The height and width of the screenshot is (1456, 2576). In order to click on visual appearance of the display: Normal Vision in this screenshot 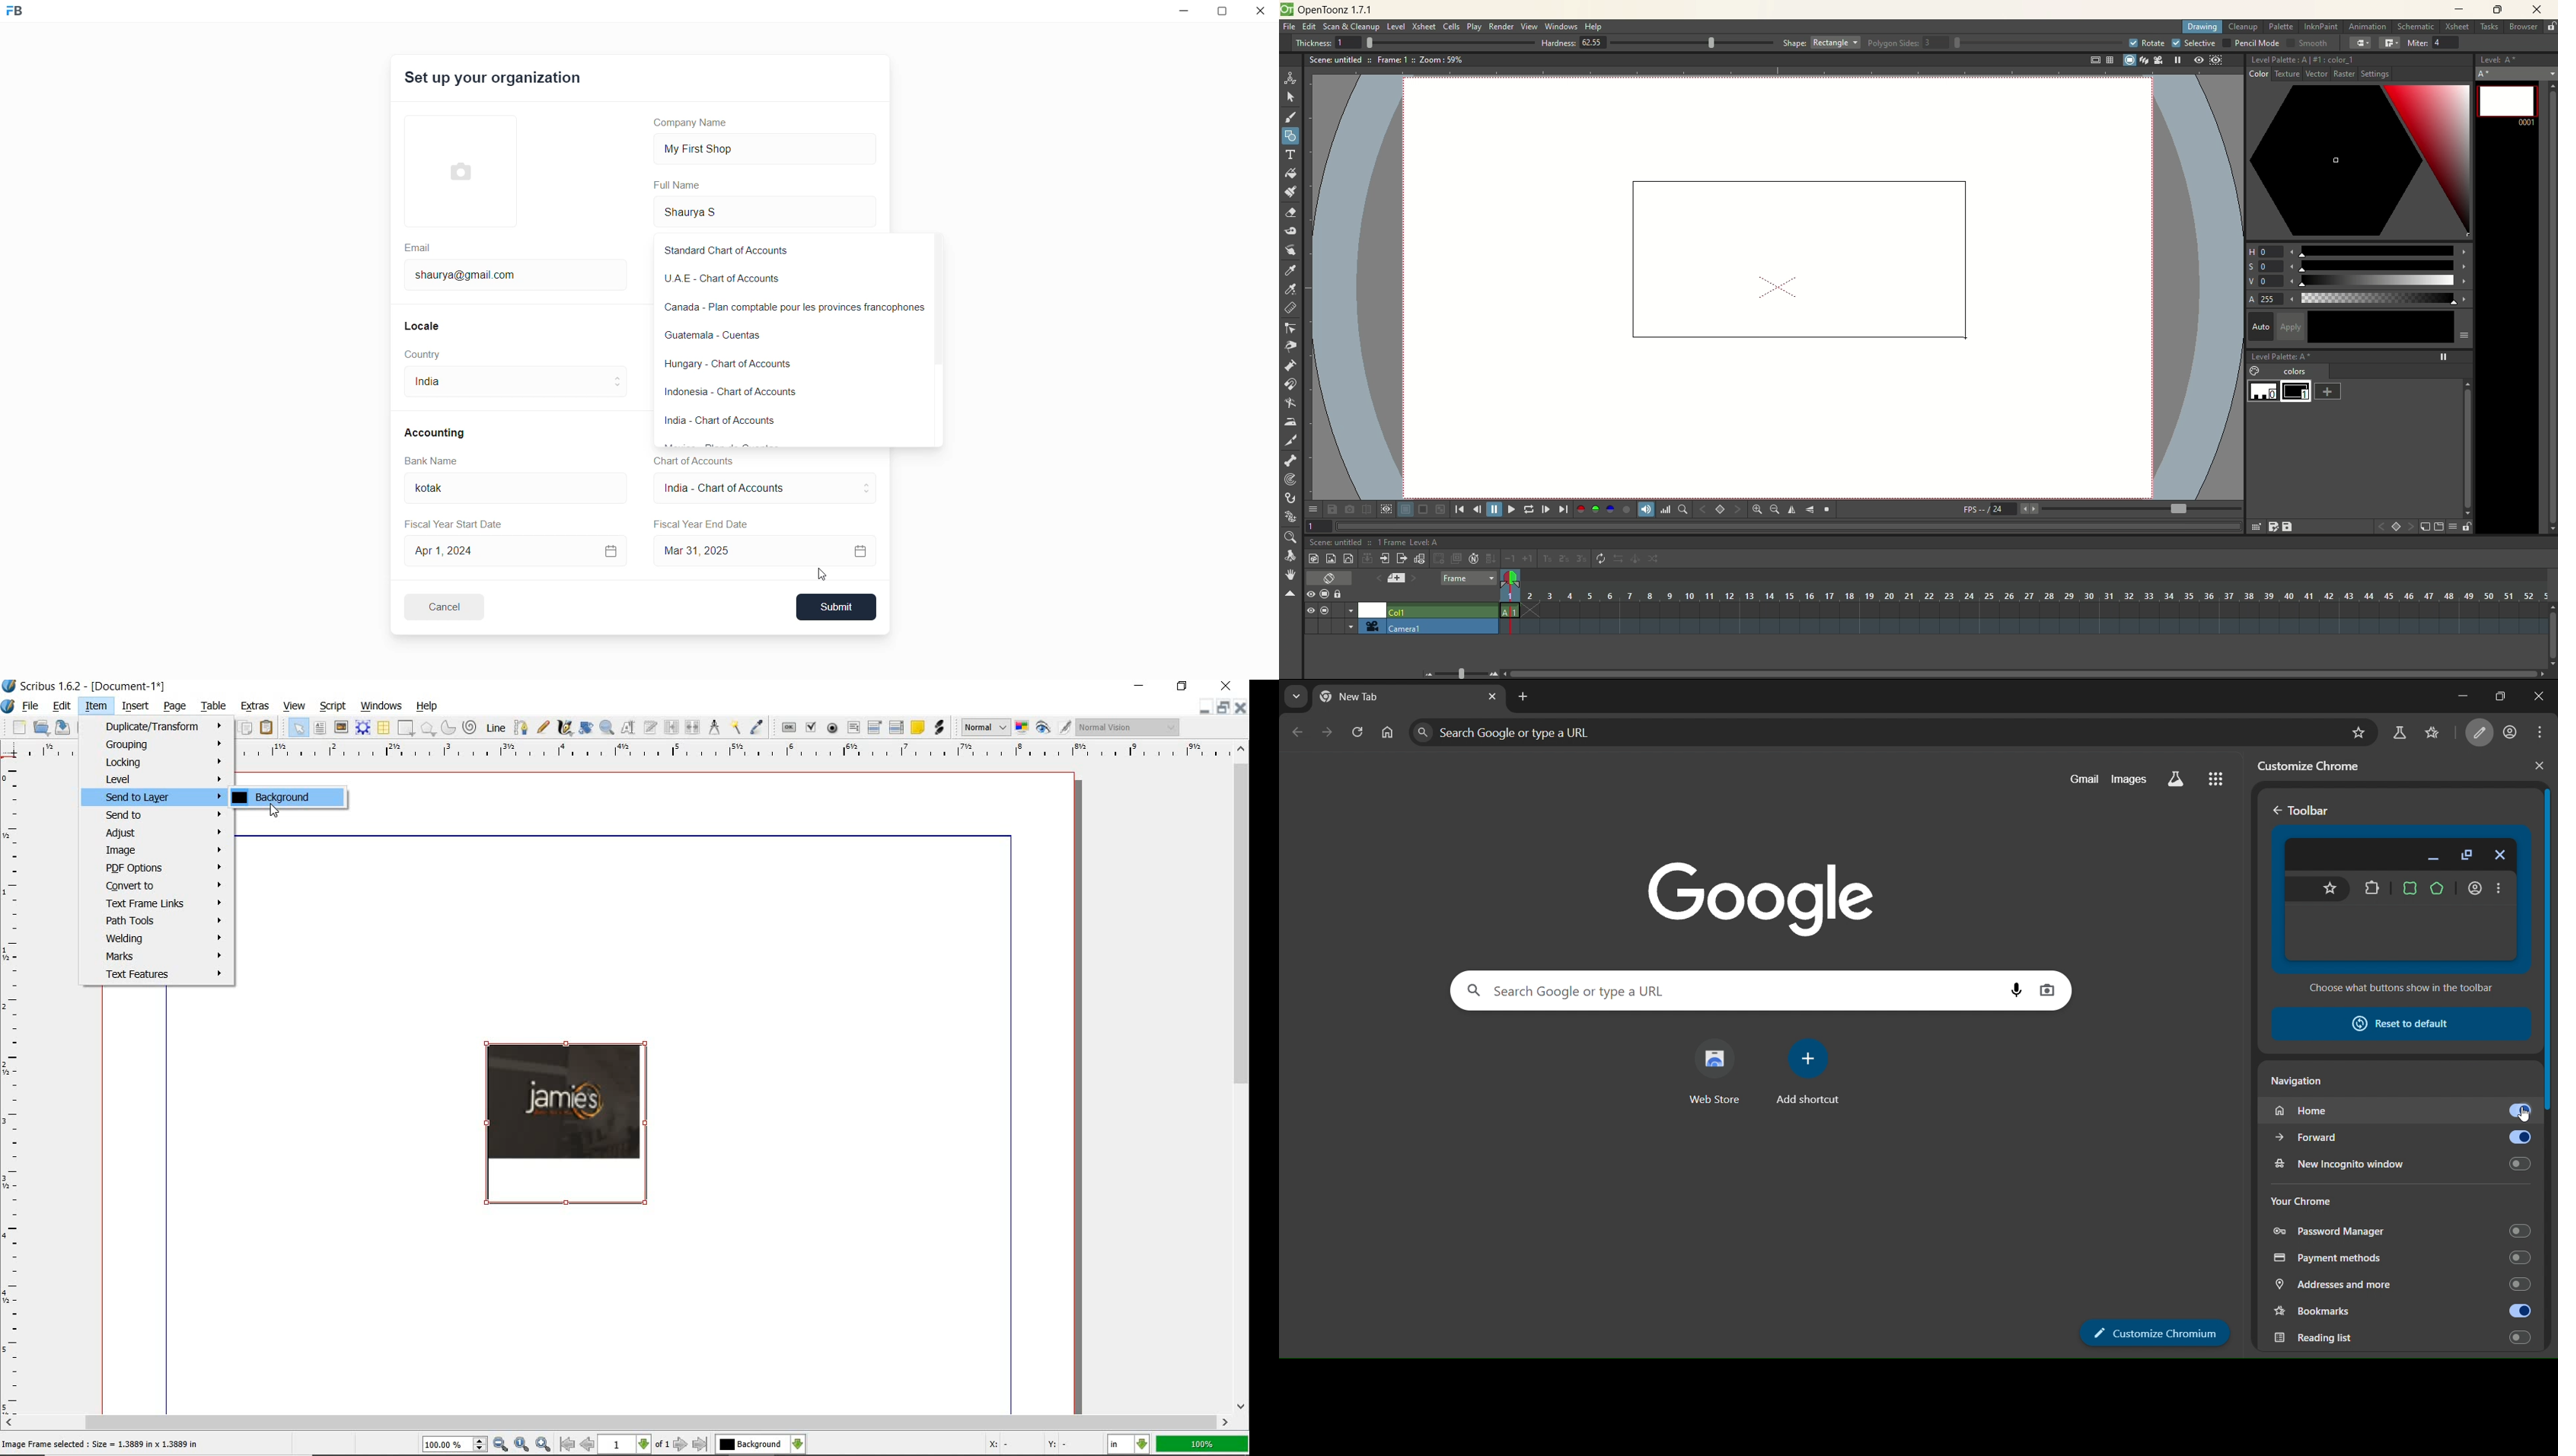, I will do `click(1127, 727)`.